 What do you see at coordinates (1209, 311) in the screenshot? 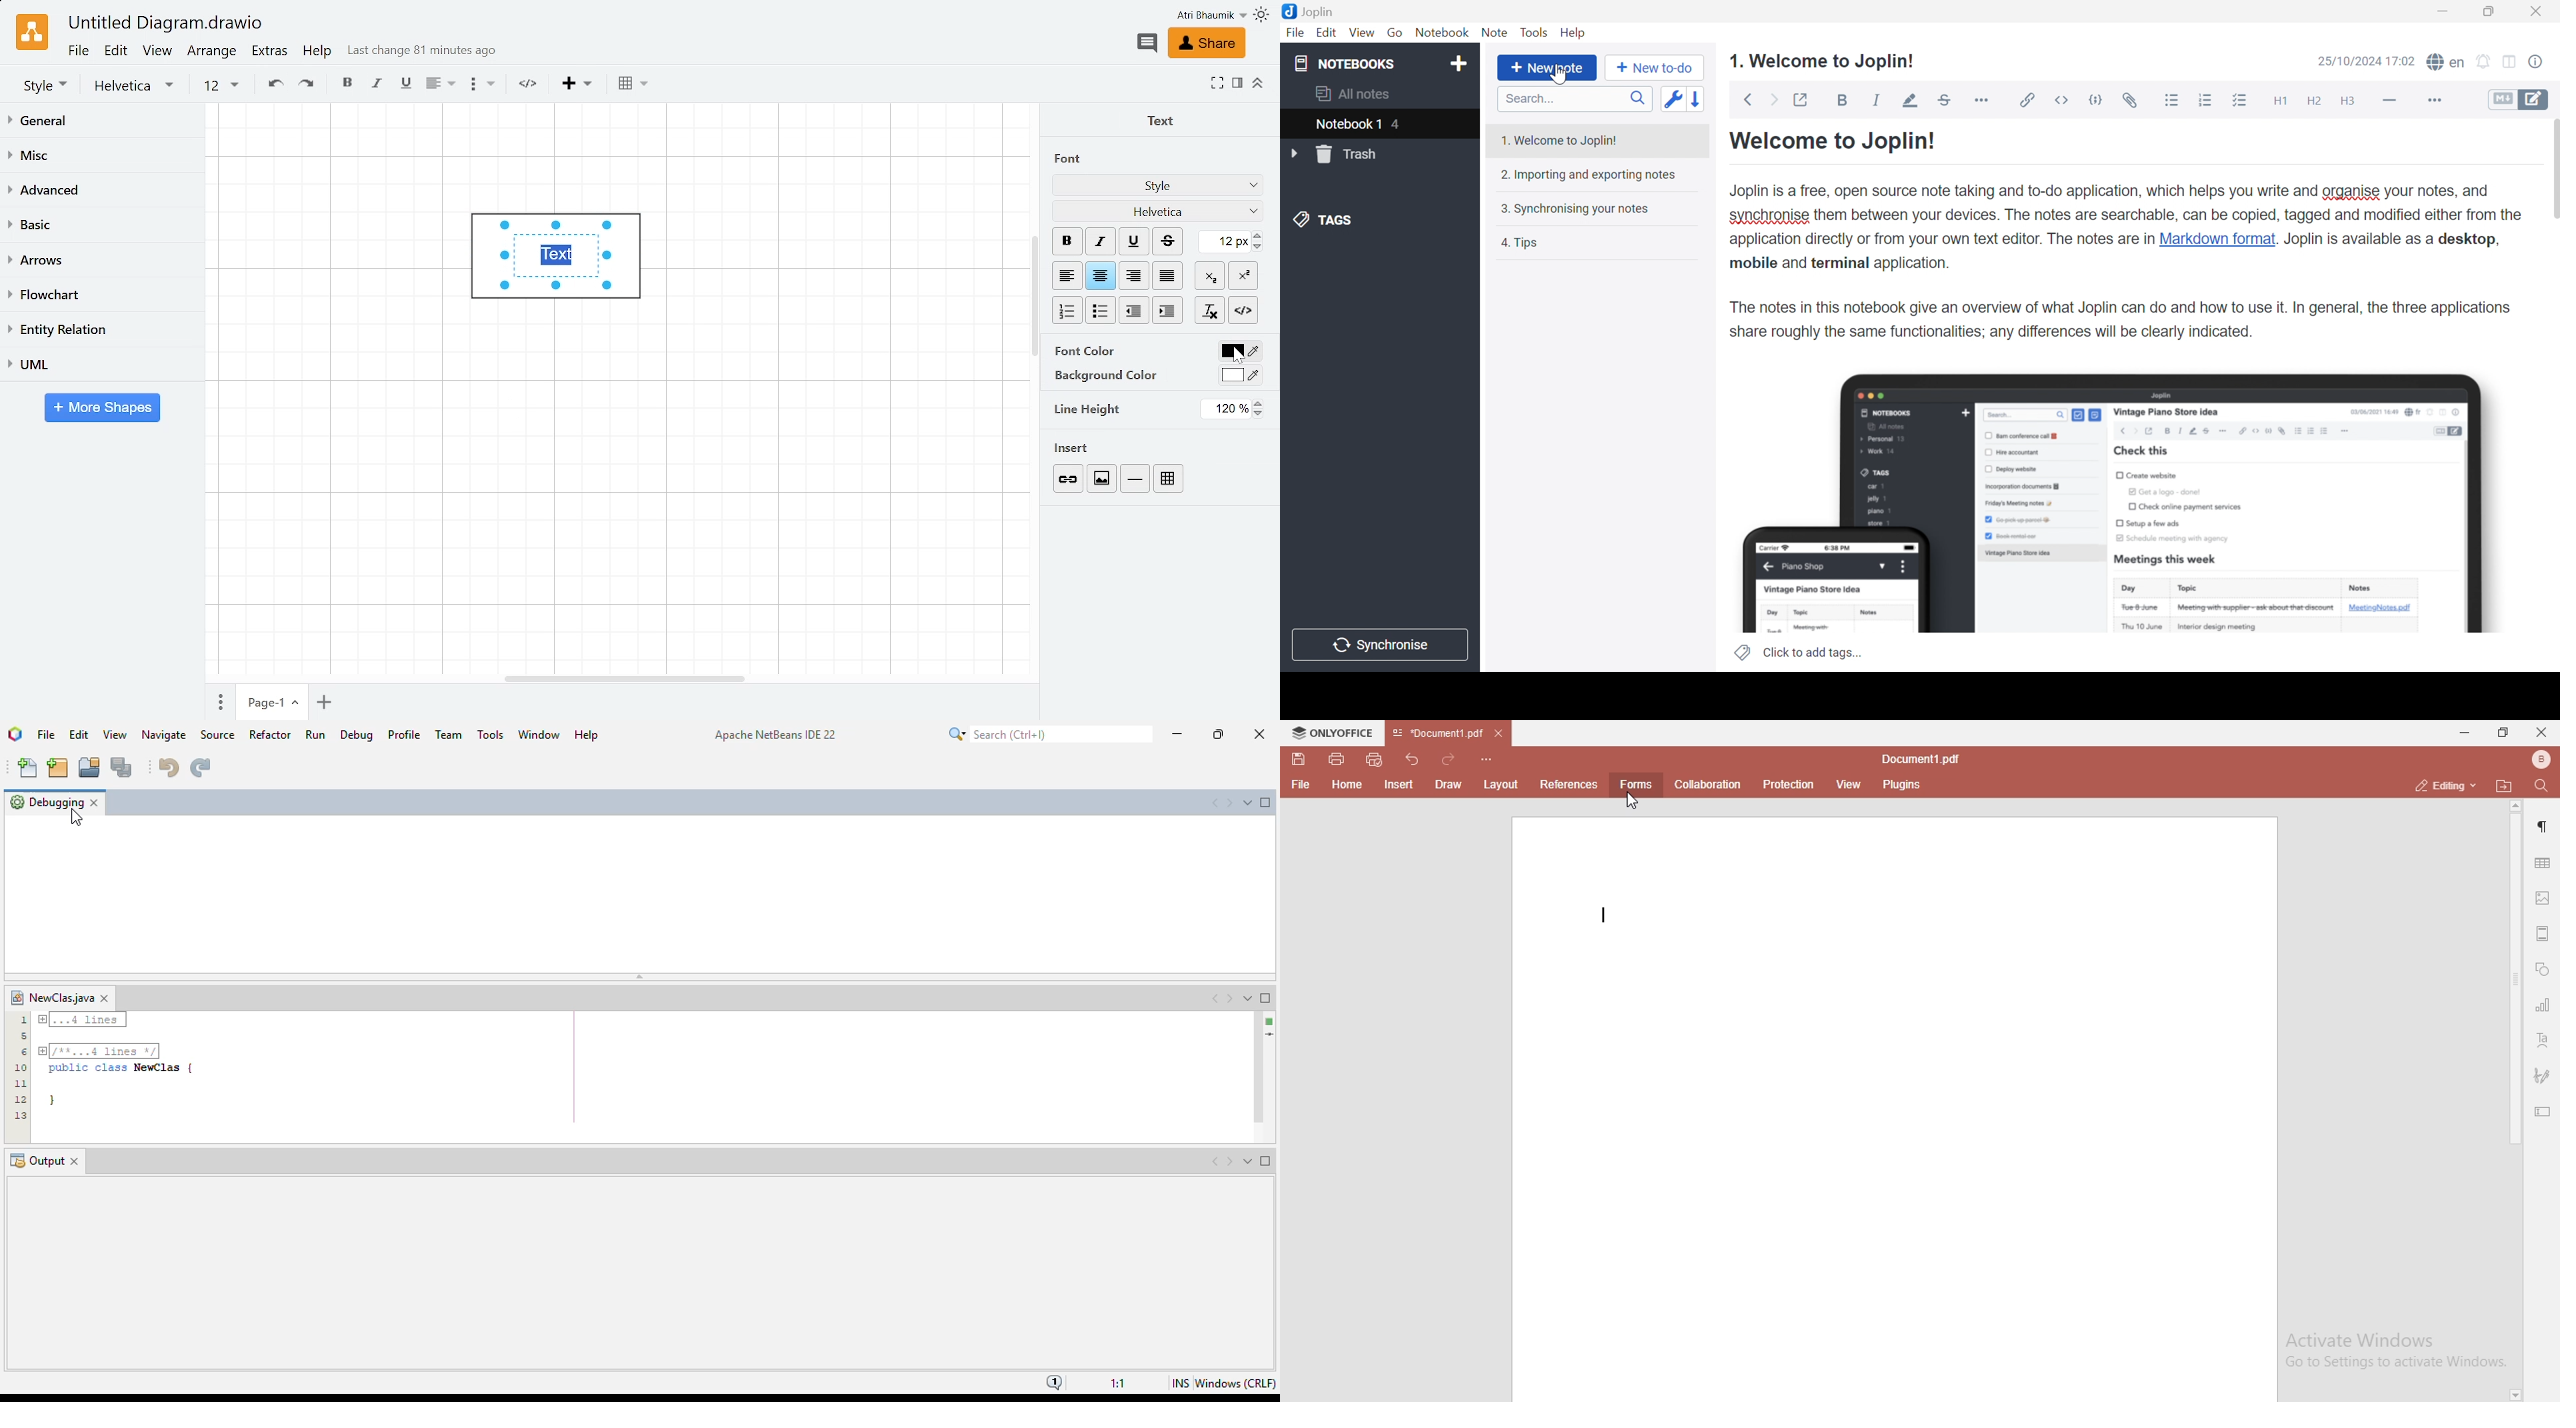
I see `CLear formatting` at bounding box center [1209, 311].